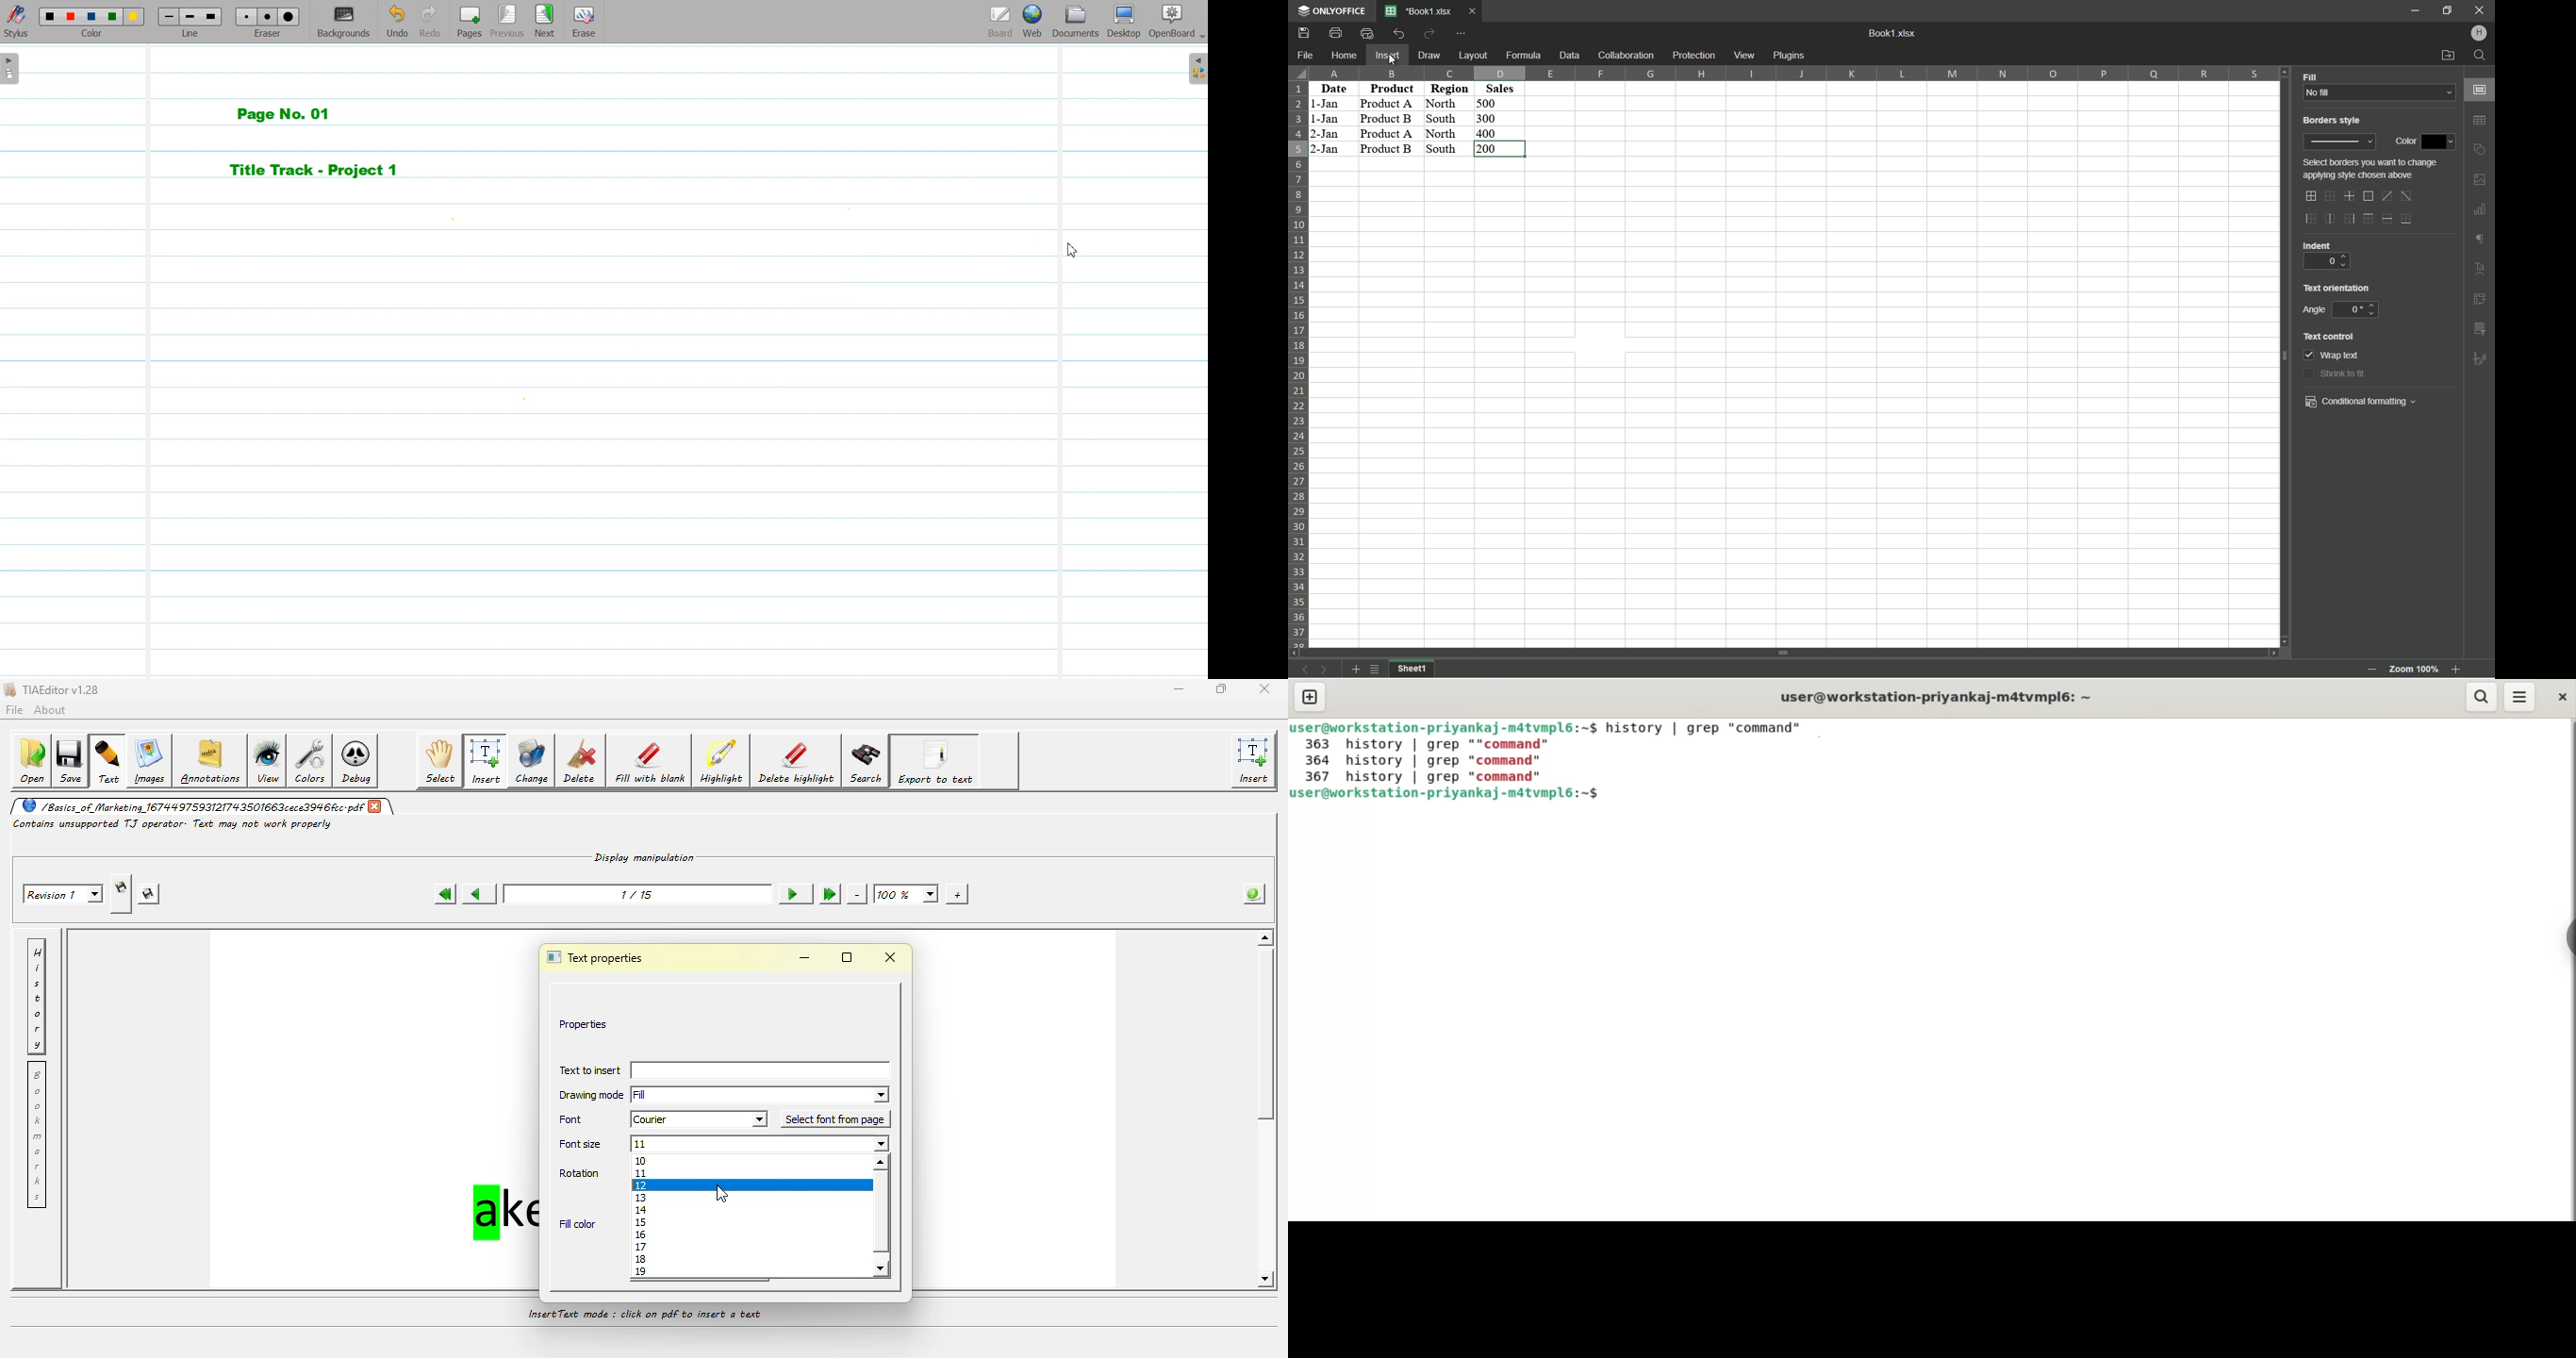 Image resolution: width=2576 pixels, height=1372 pixels. I want to click on Eraser, so click(268, 22).